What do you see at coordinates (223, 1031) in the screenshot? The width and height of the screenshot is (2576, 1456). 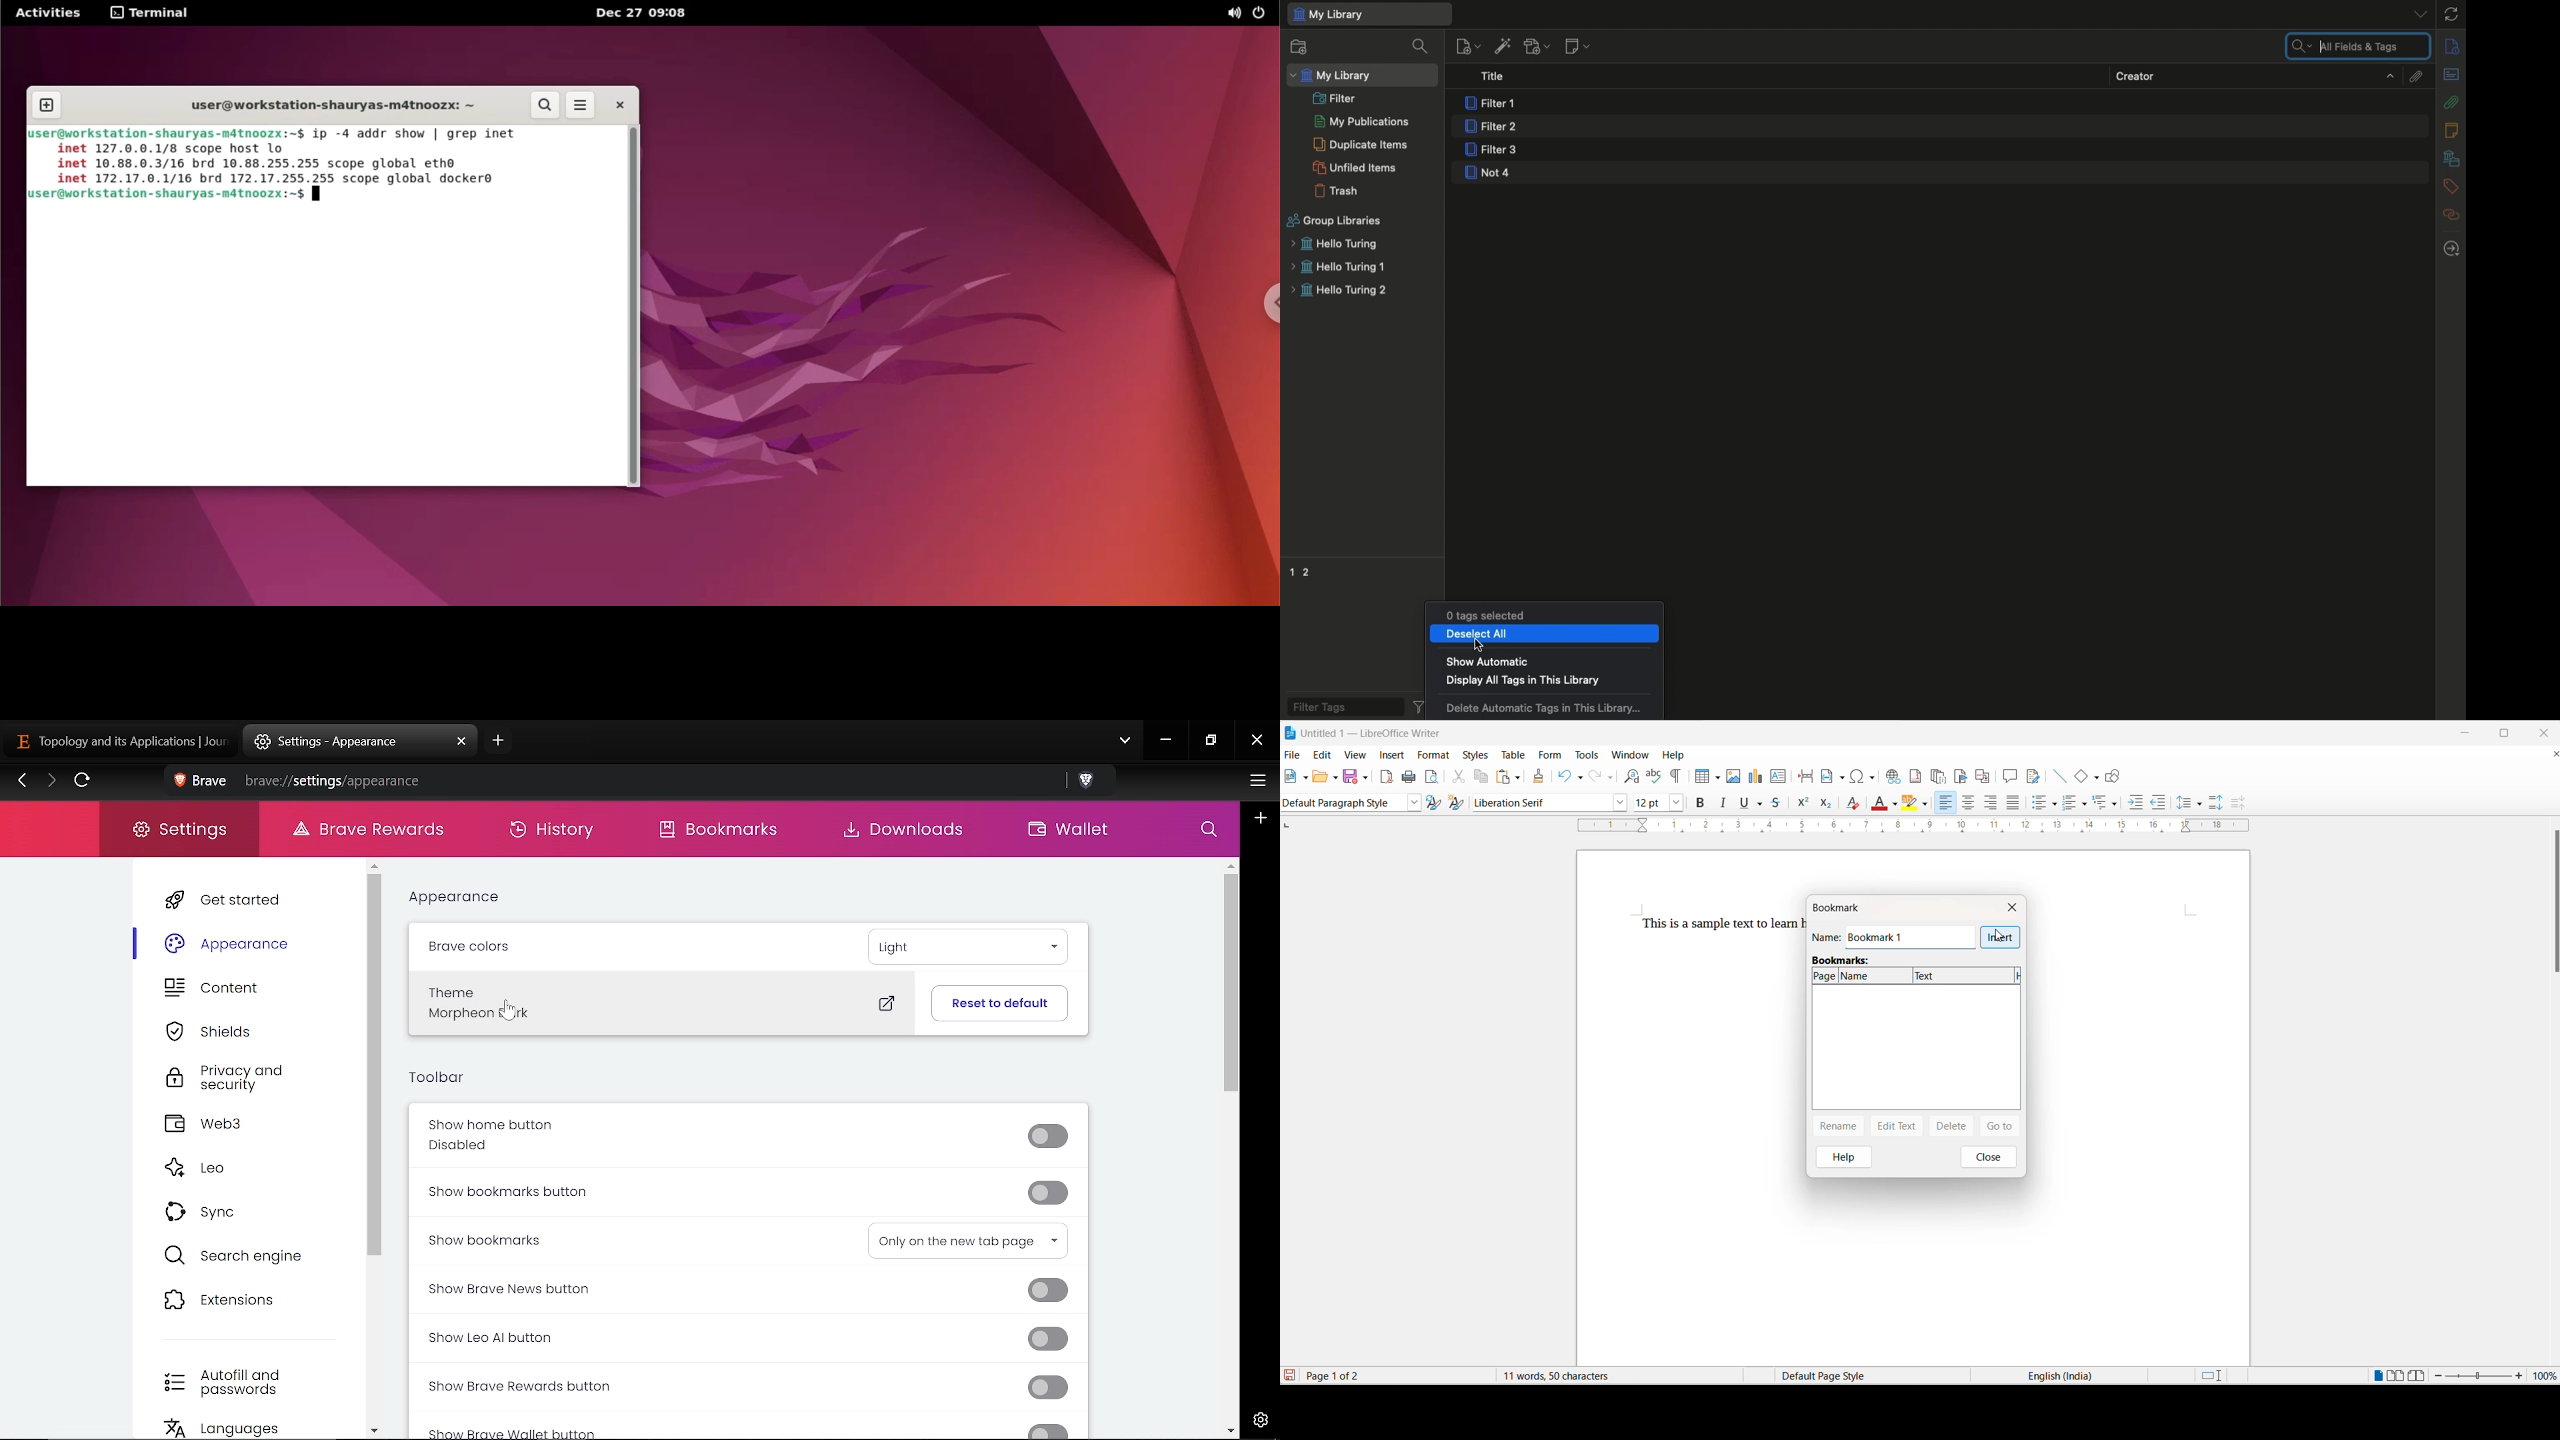 I see `Shields` at bounding box center [223, 1031].